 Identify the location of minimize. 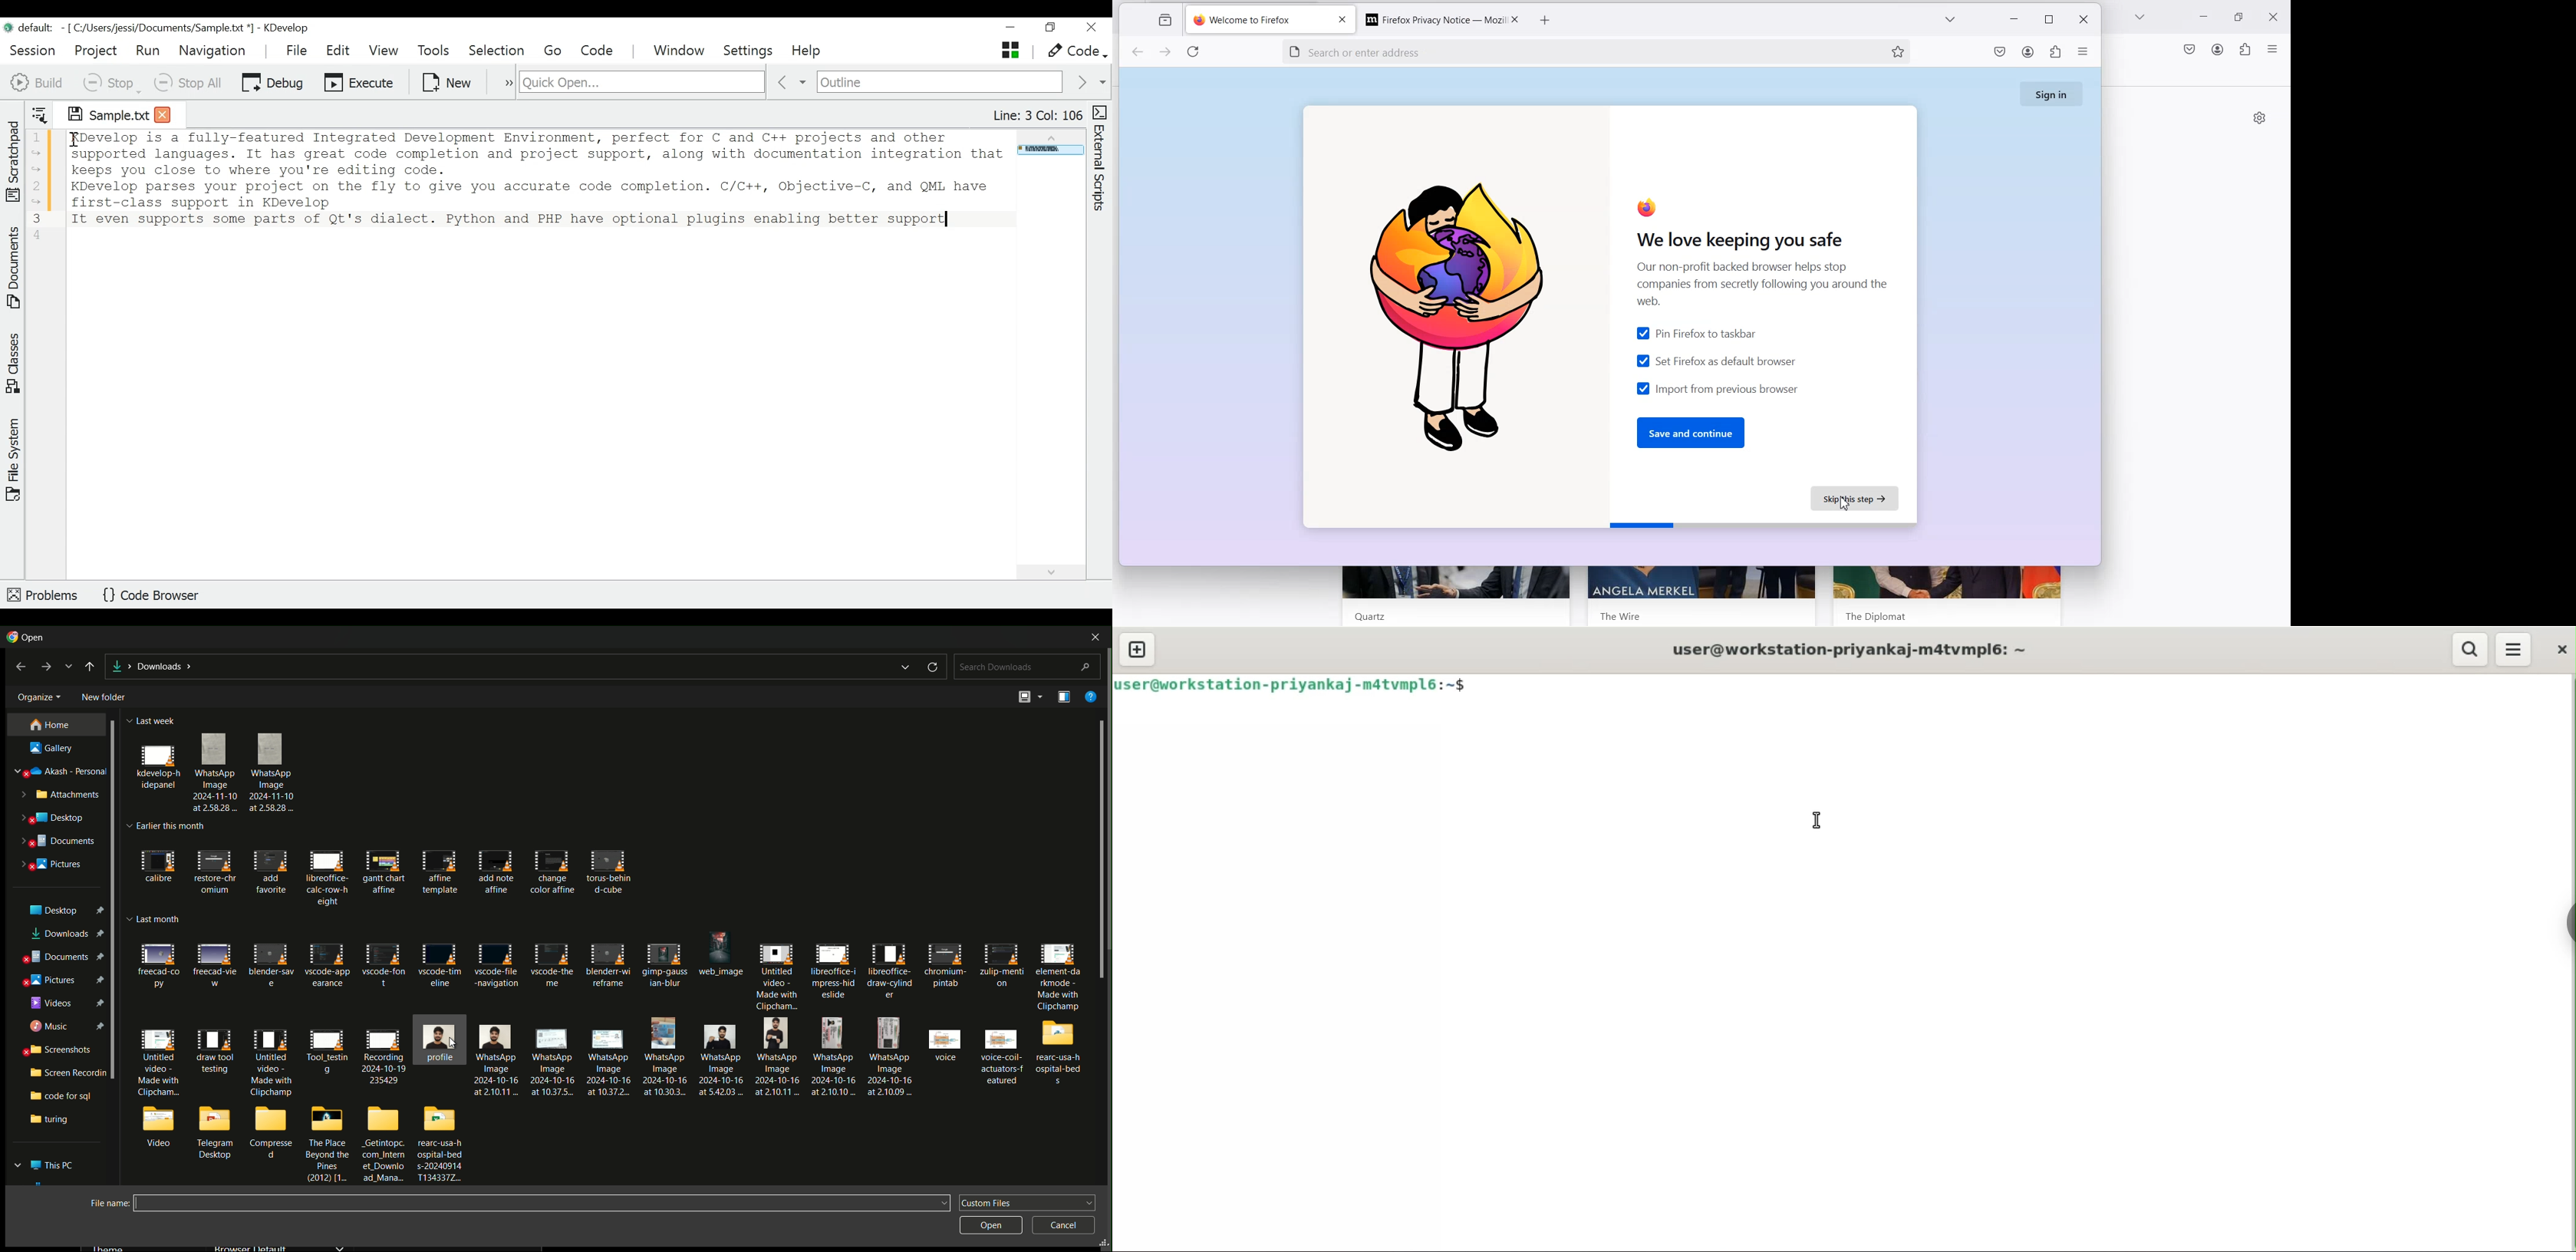
(2016, 20).